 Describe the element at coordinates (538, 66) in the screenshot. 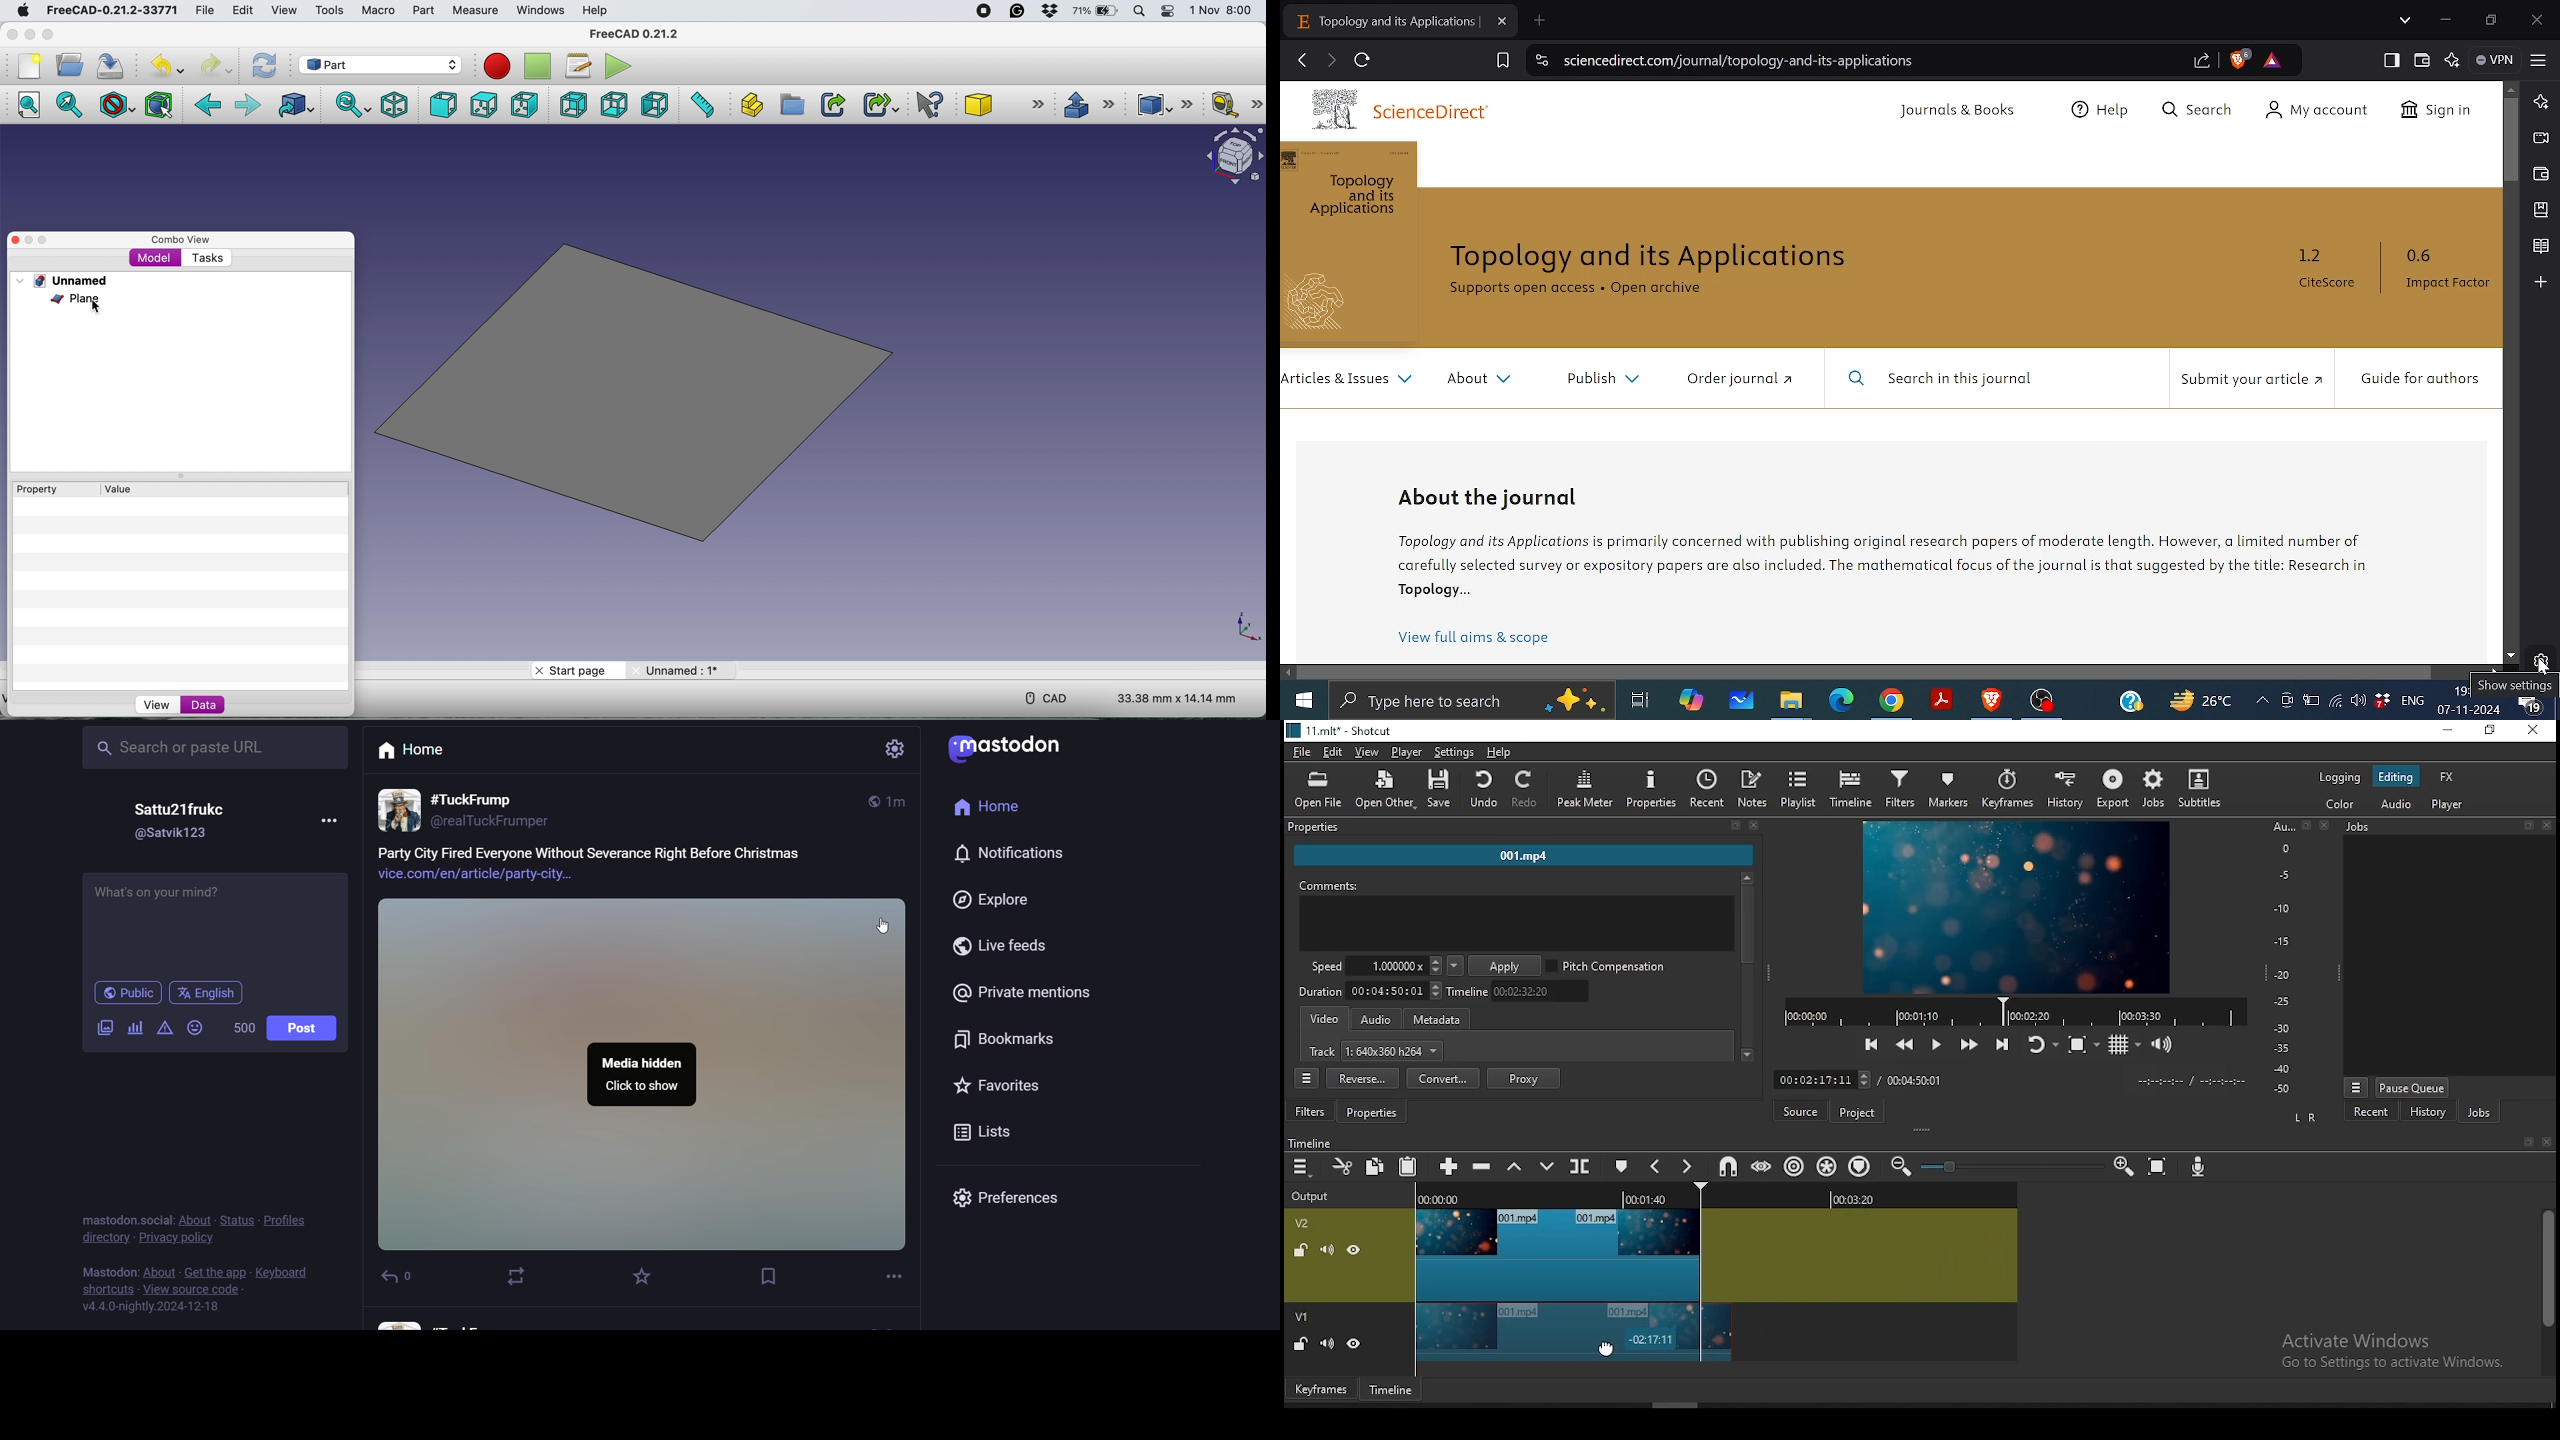

I see `stop recording macros` at that location.